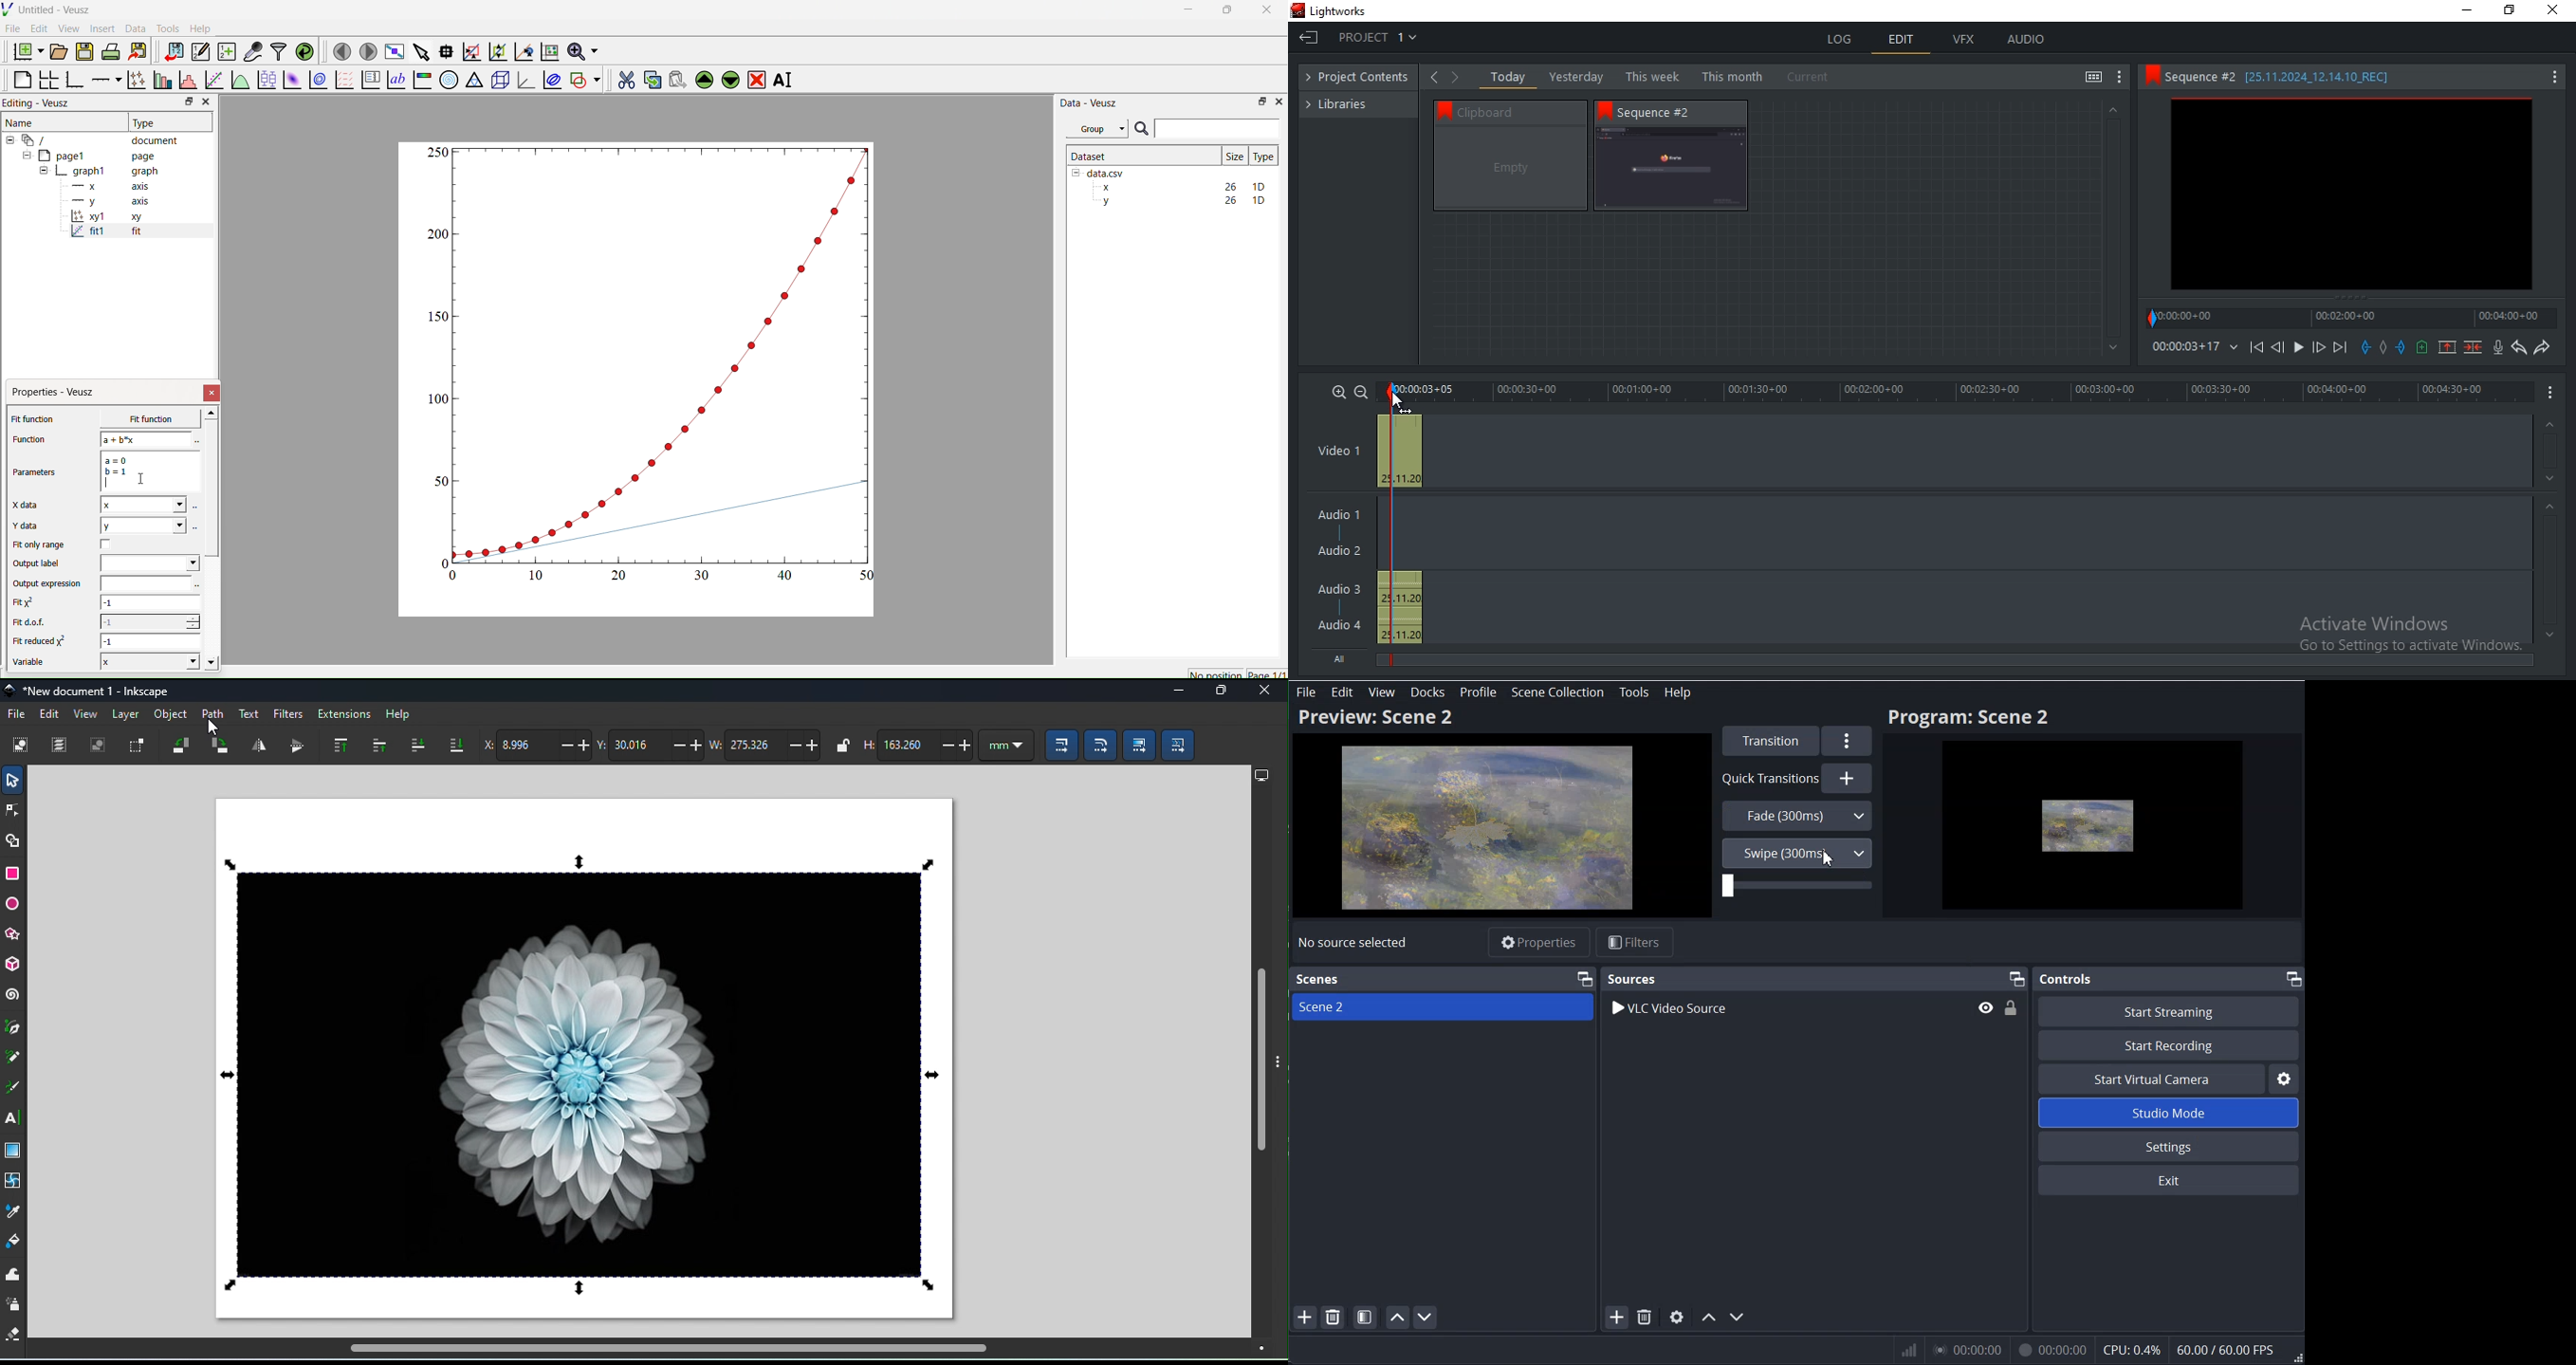 This screenshot has width=2576, height=1372. I want to click on Close, so click(2556, 10).